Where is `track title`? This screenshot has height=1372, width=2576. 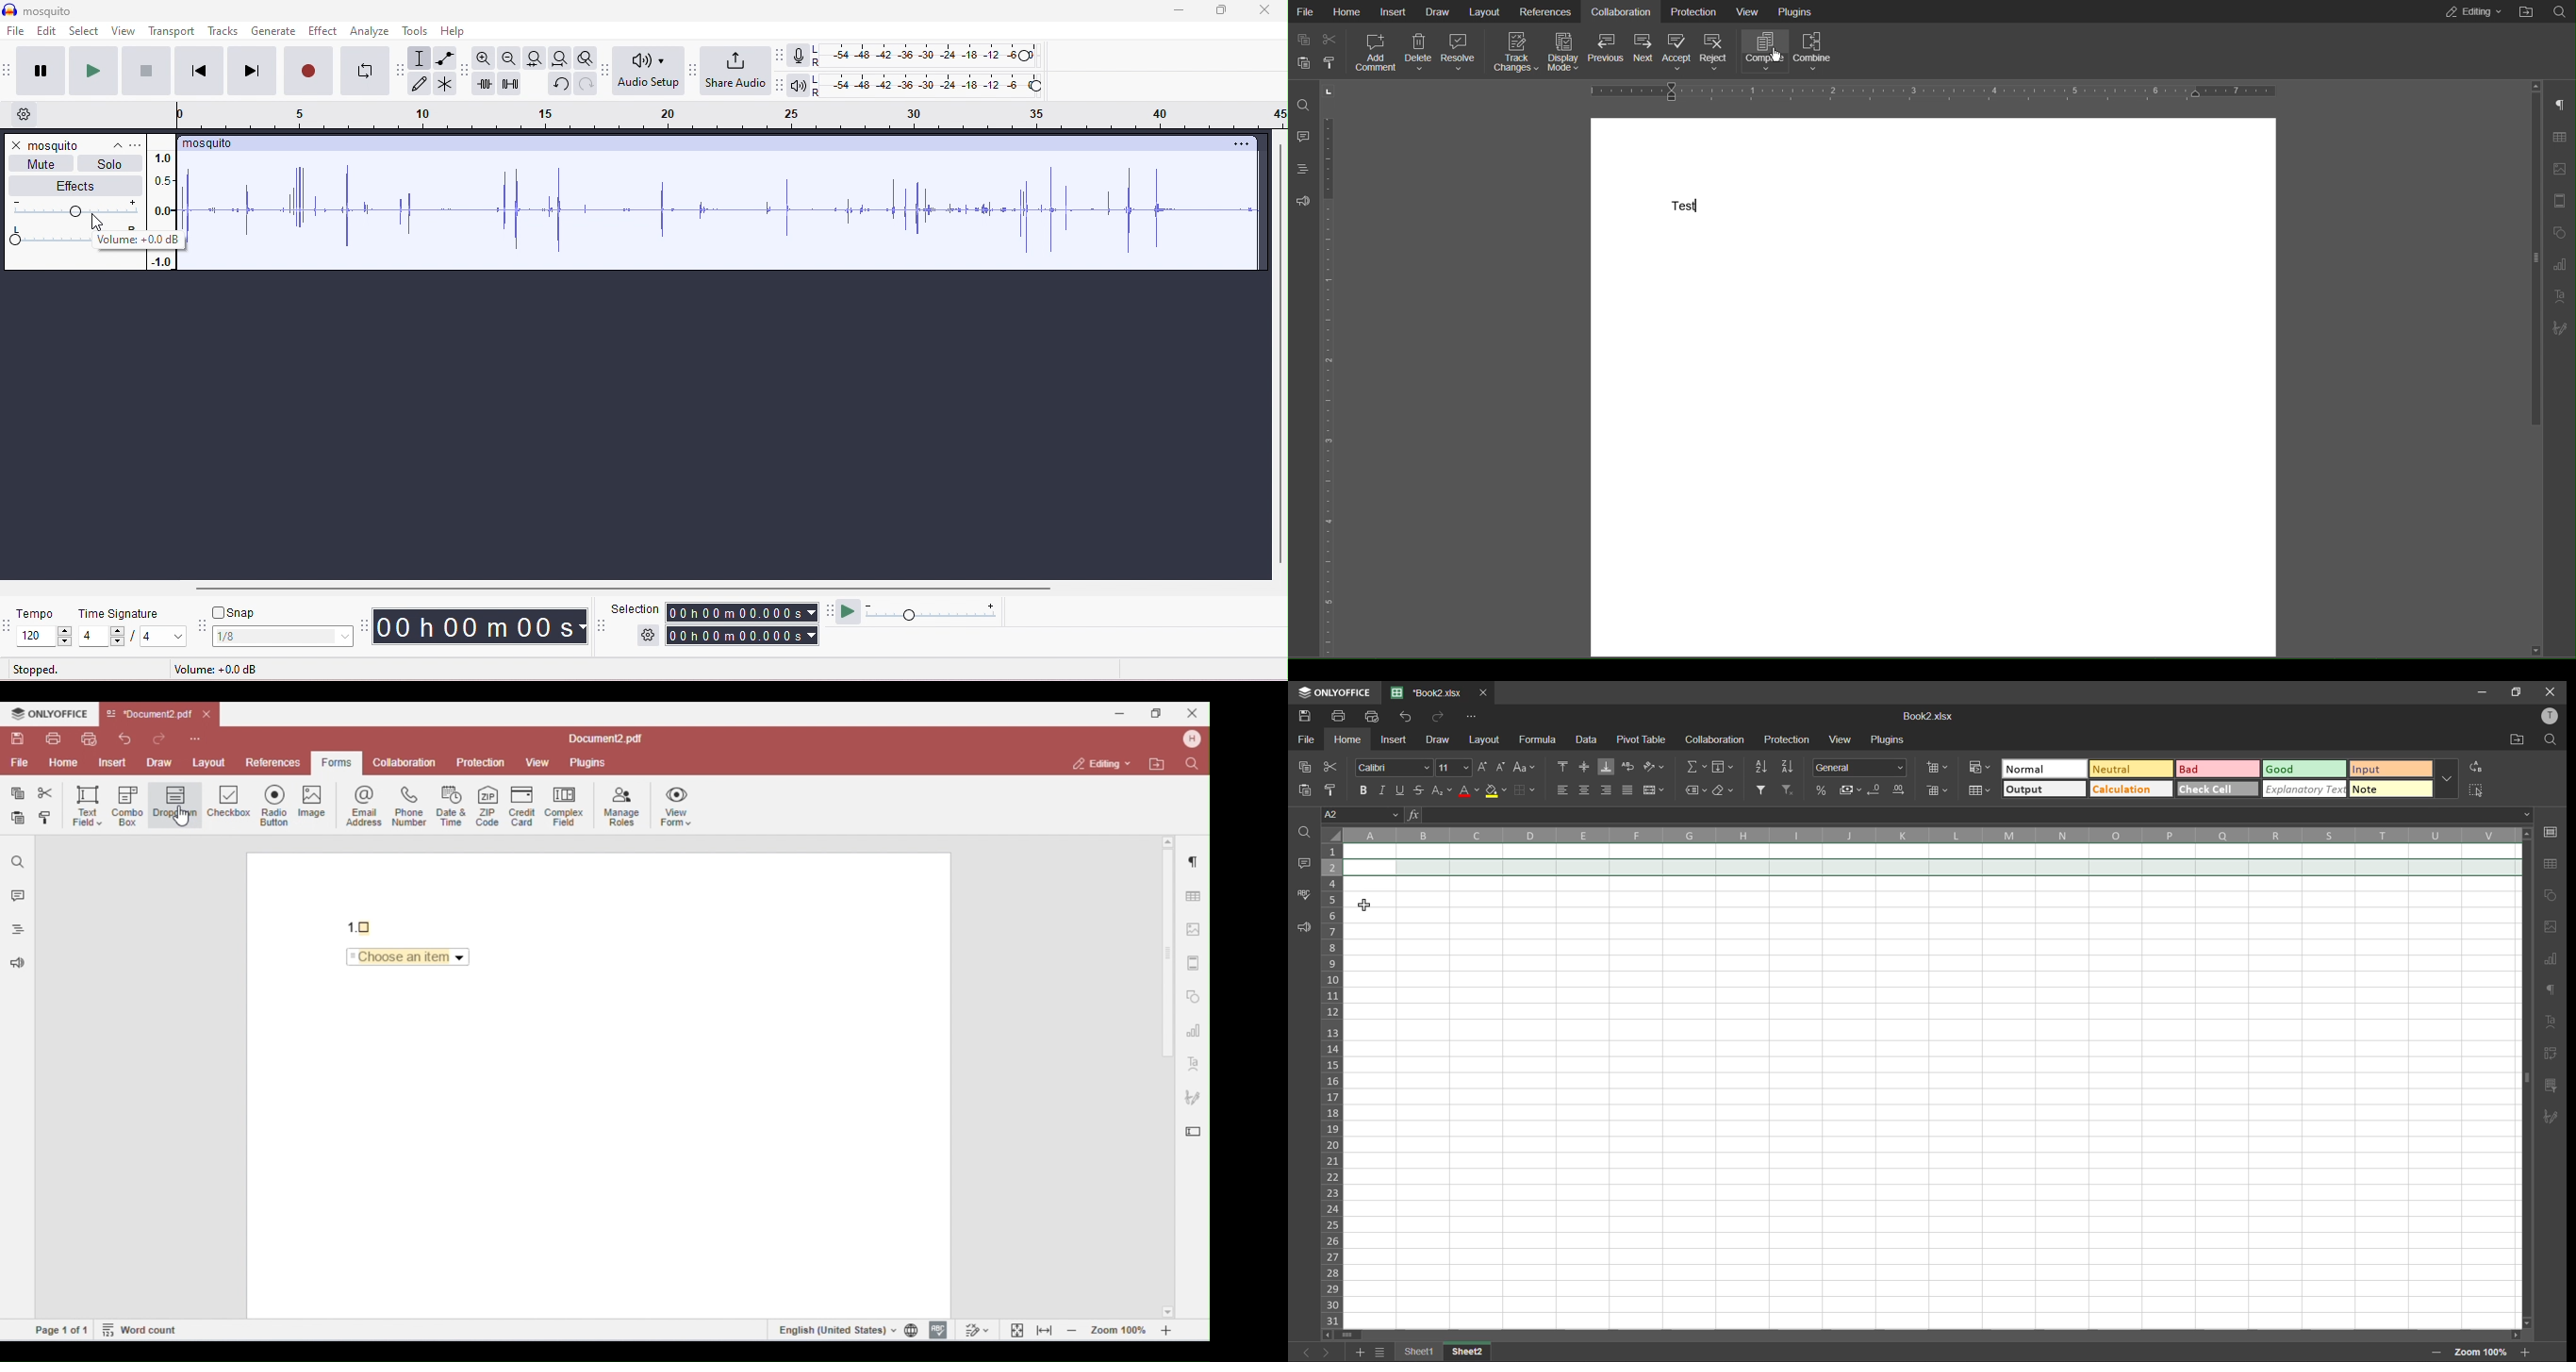
track title is located at coordinates (207, 143).